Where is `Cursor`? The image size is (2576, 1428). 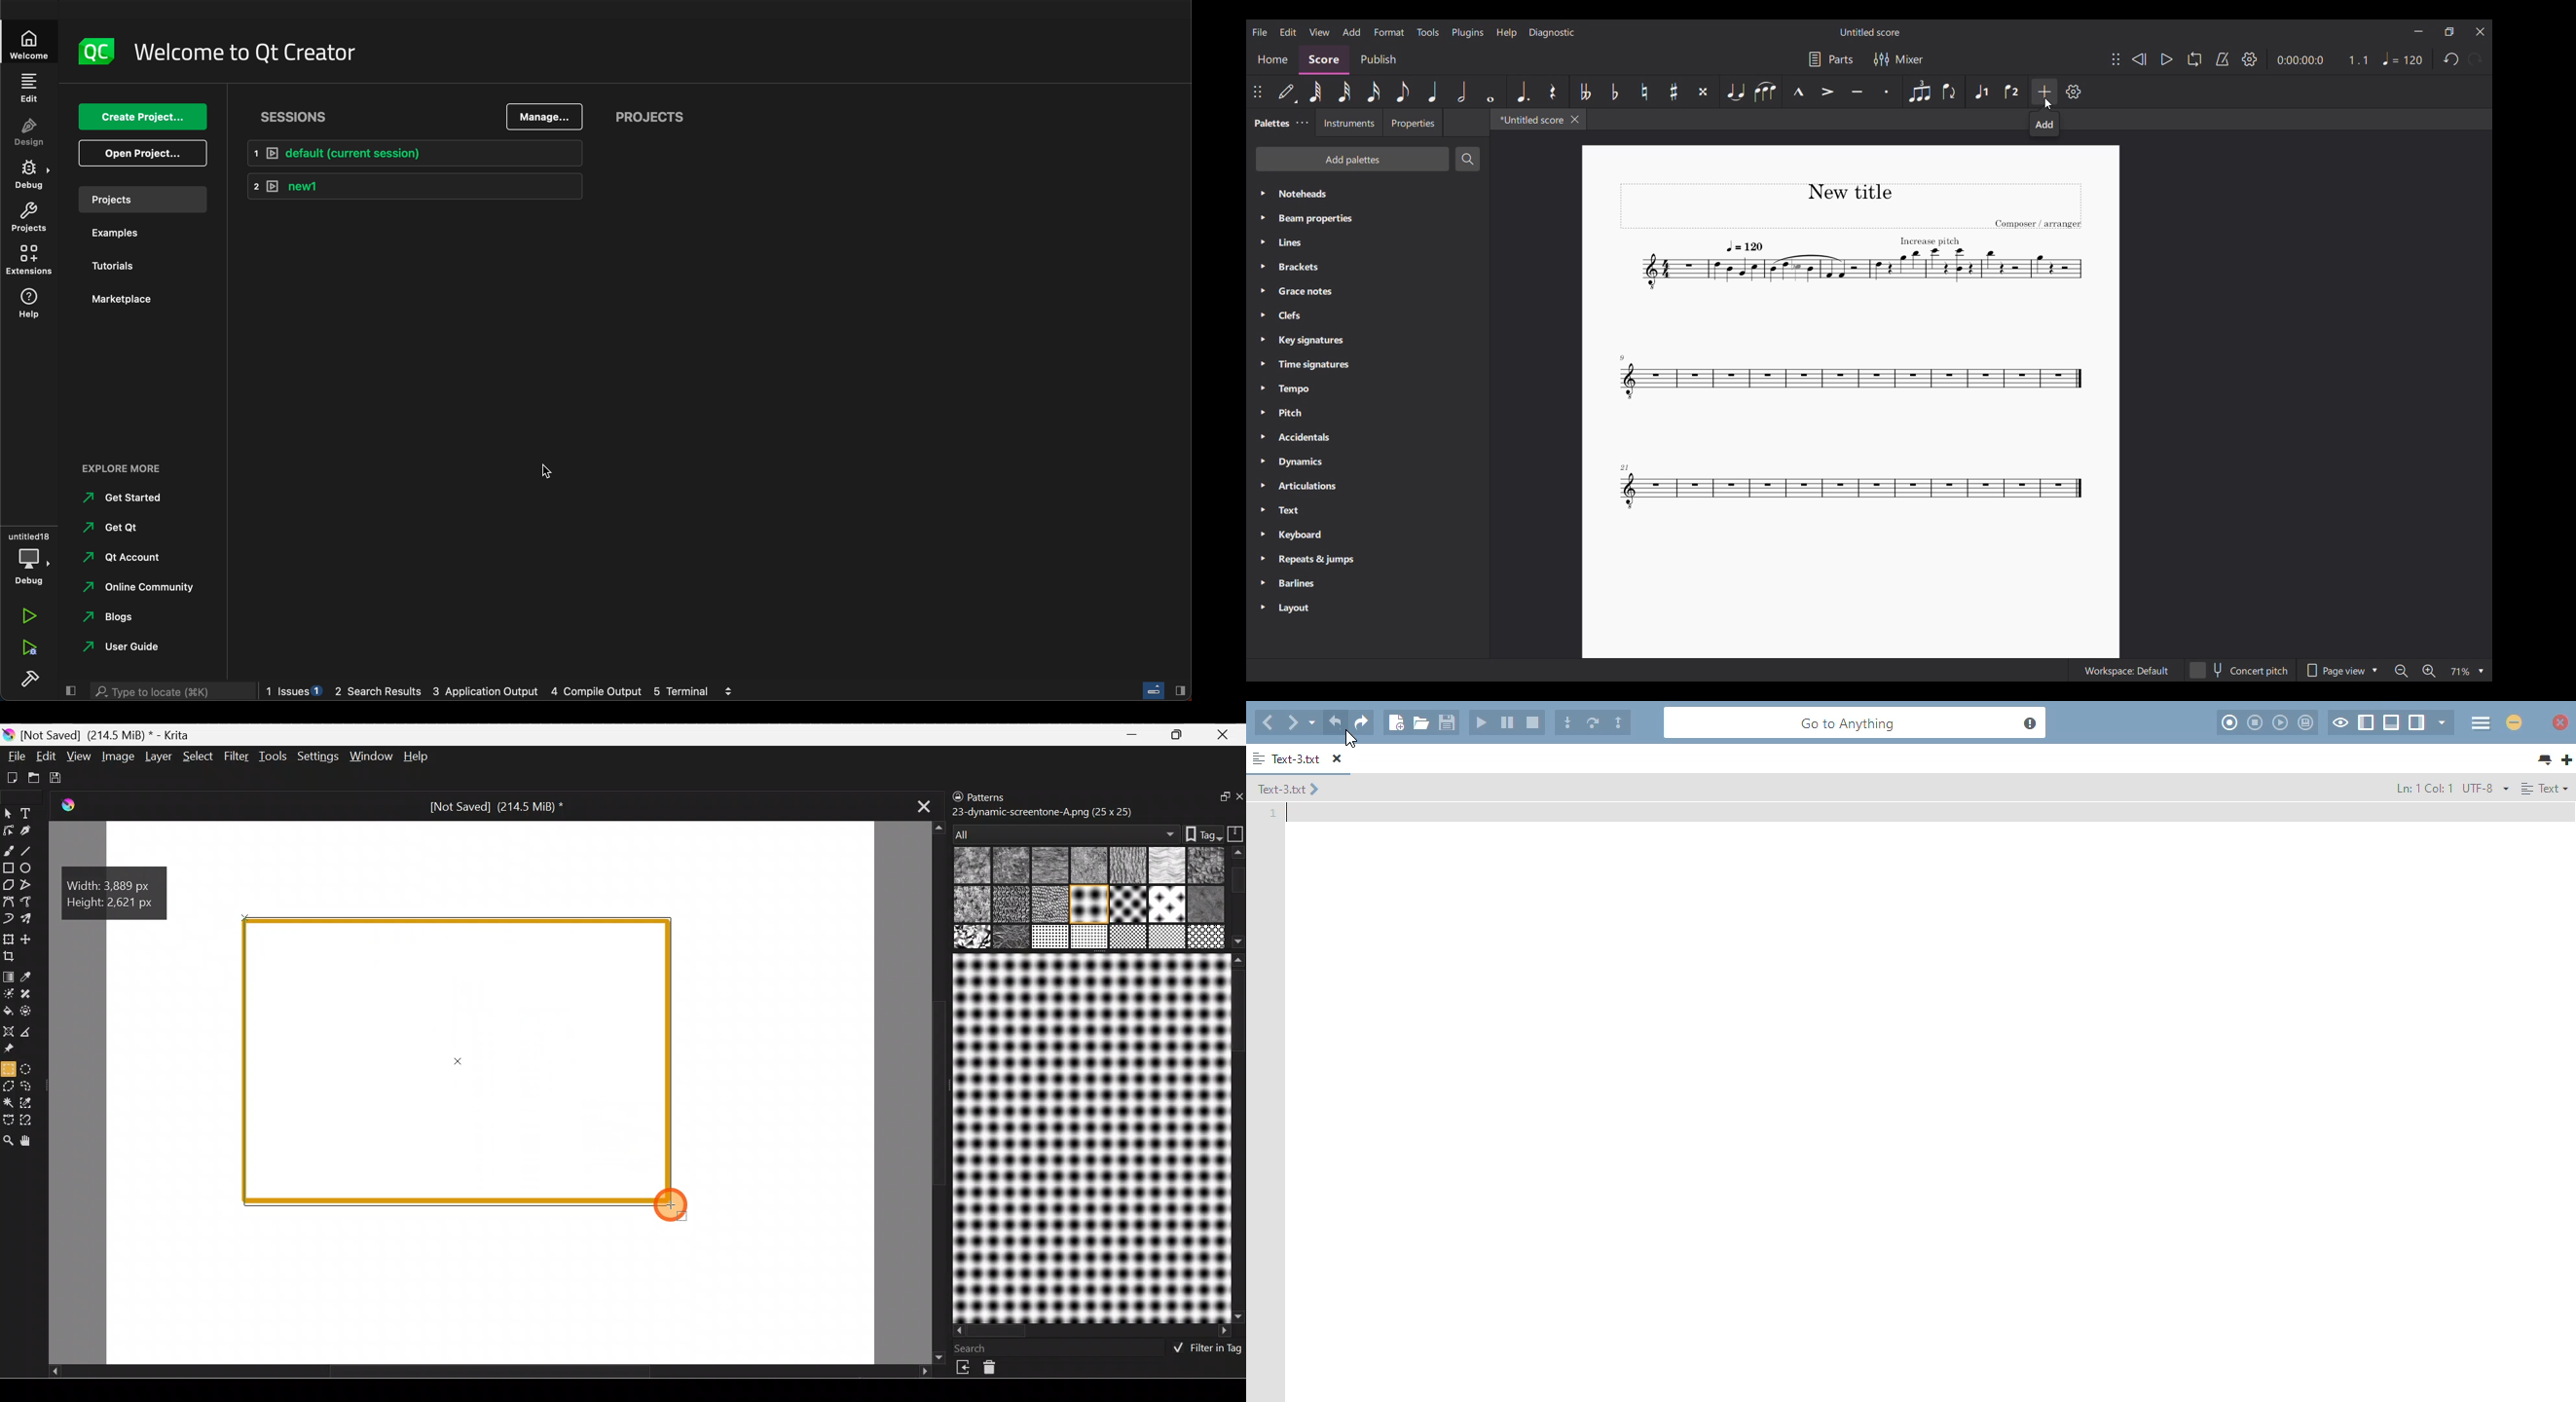
Cursor is located at coordinates (2048, 104).